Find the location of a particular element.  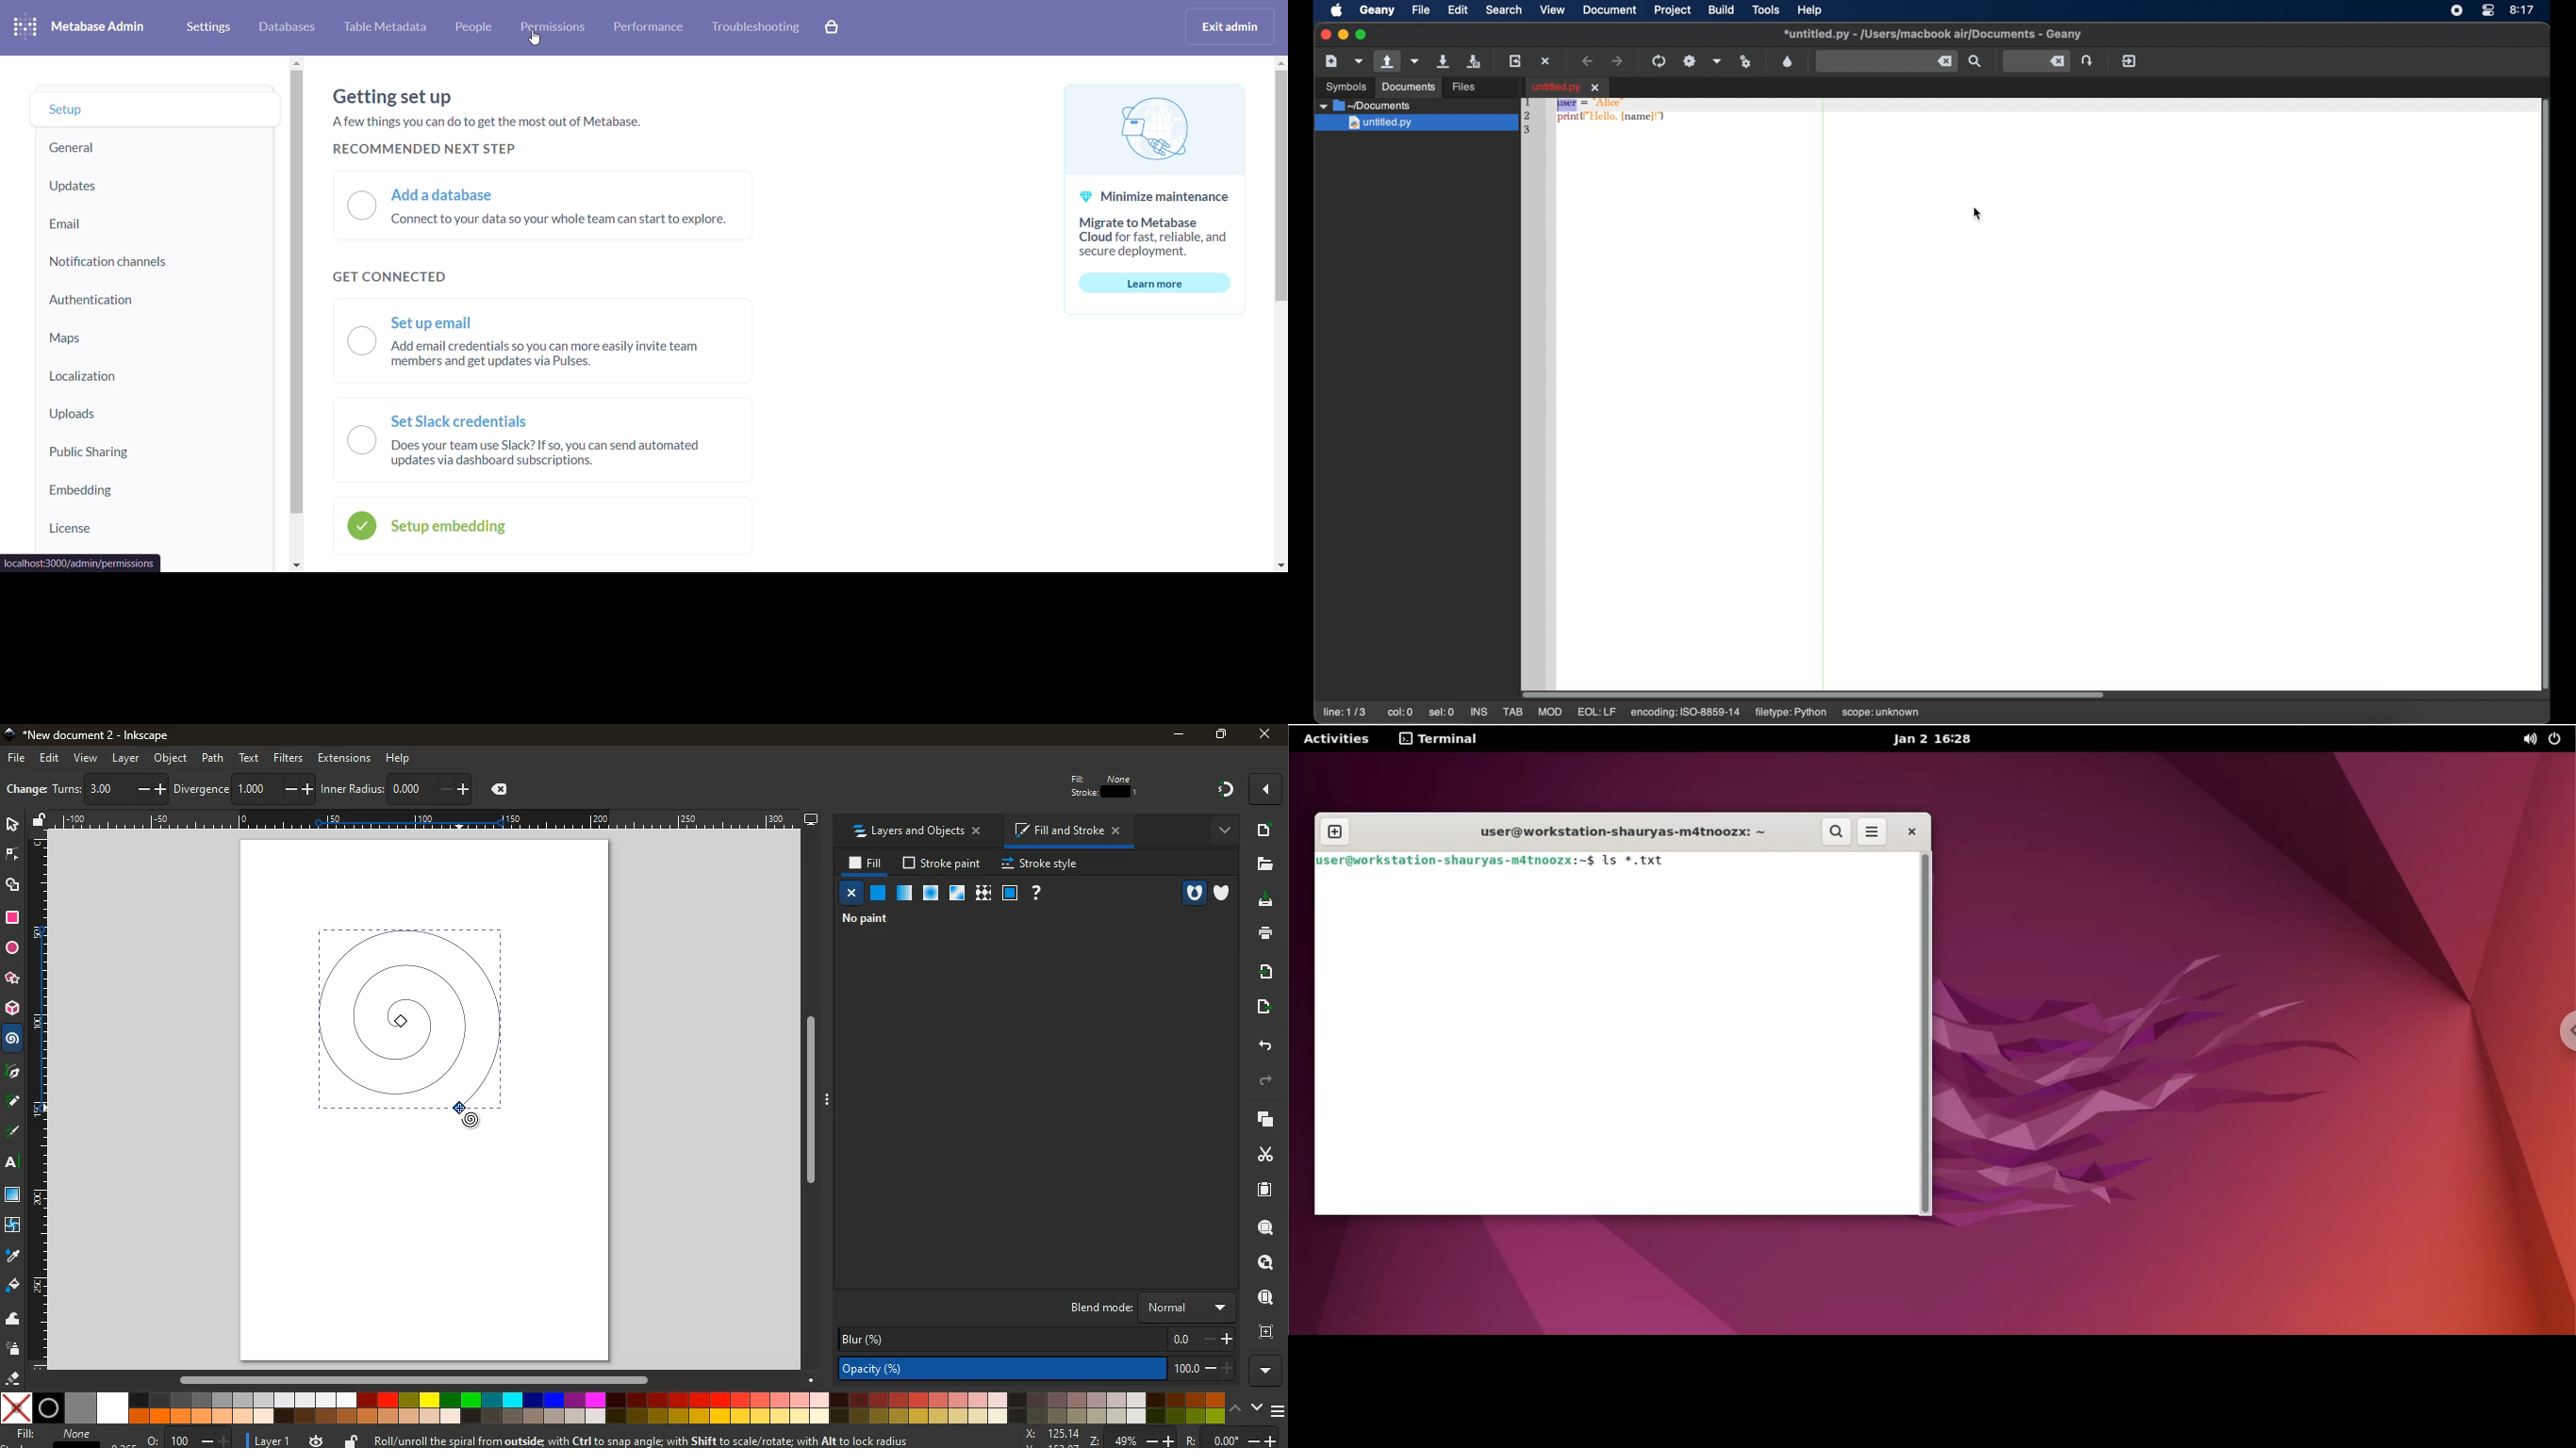

receive is located at coordinates (1263, 973).